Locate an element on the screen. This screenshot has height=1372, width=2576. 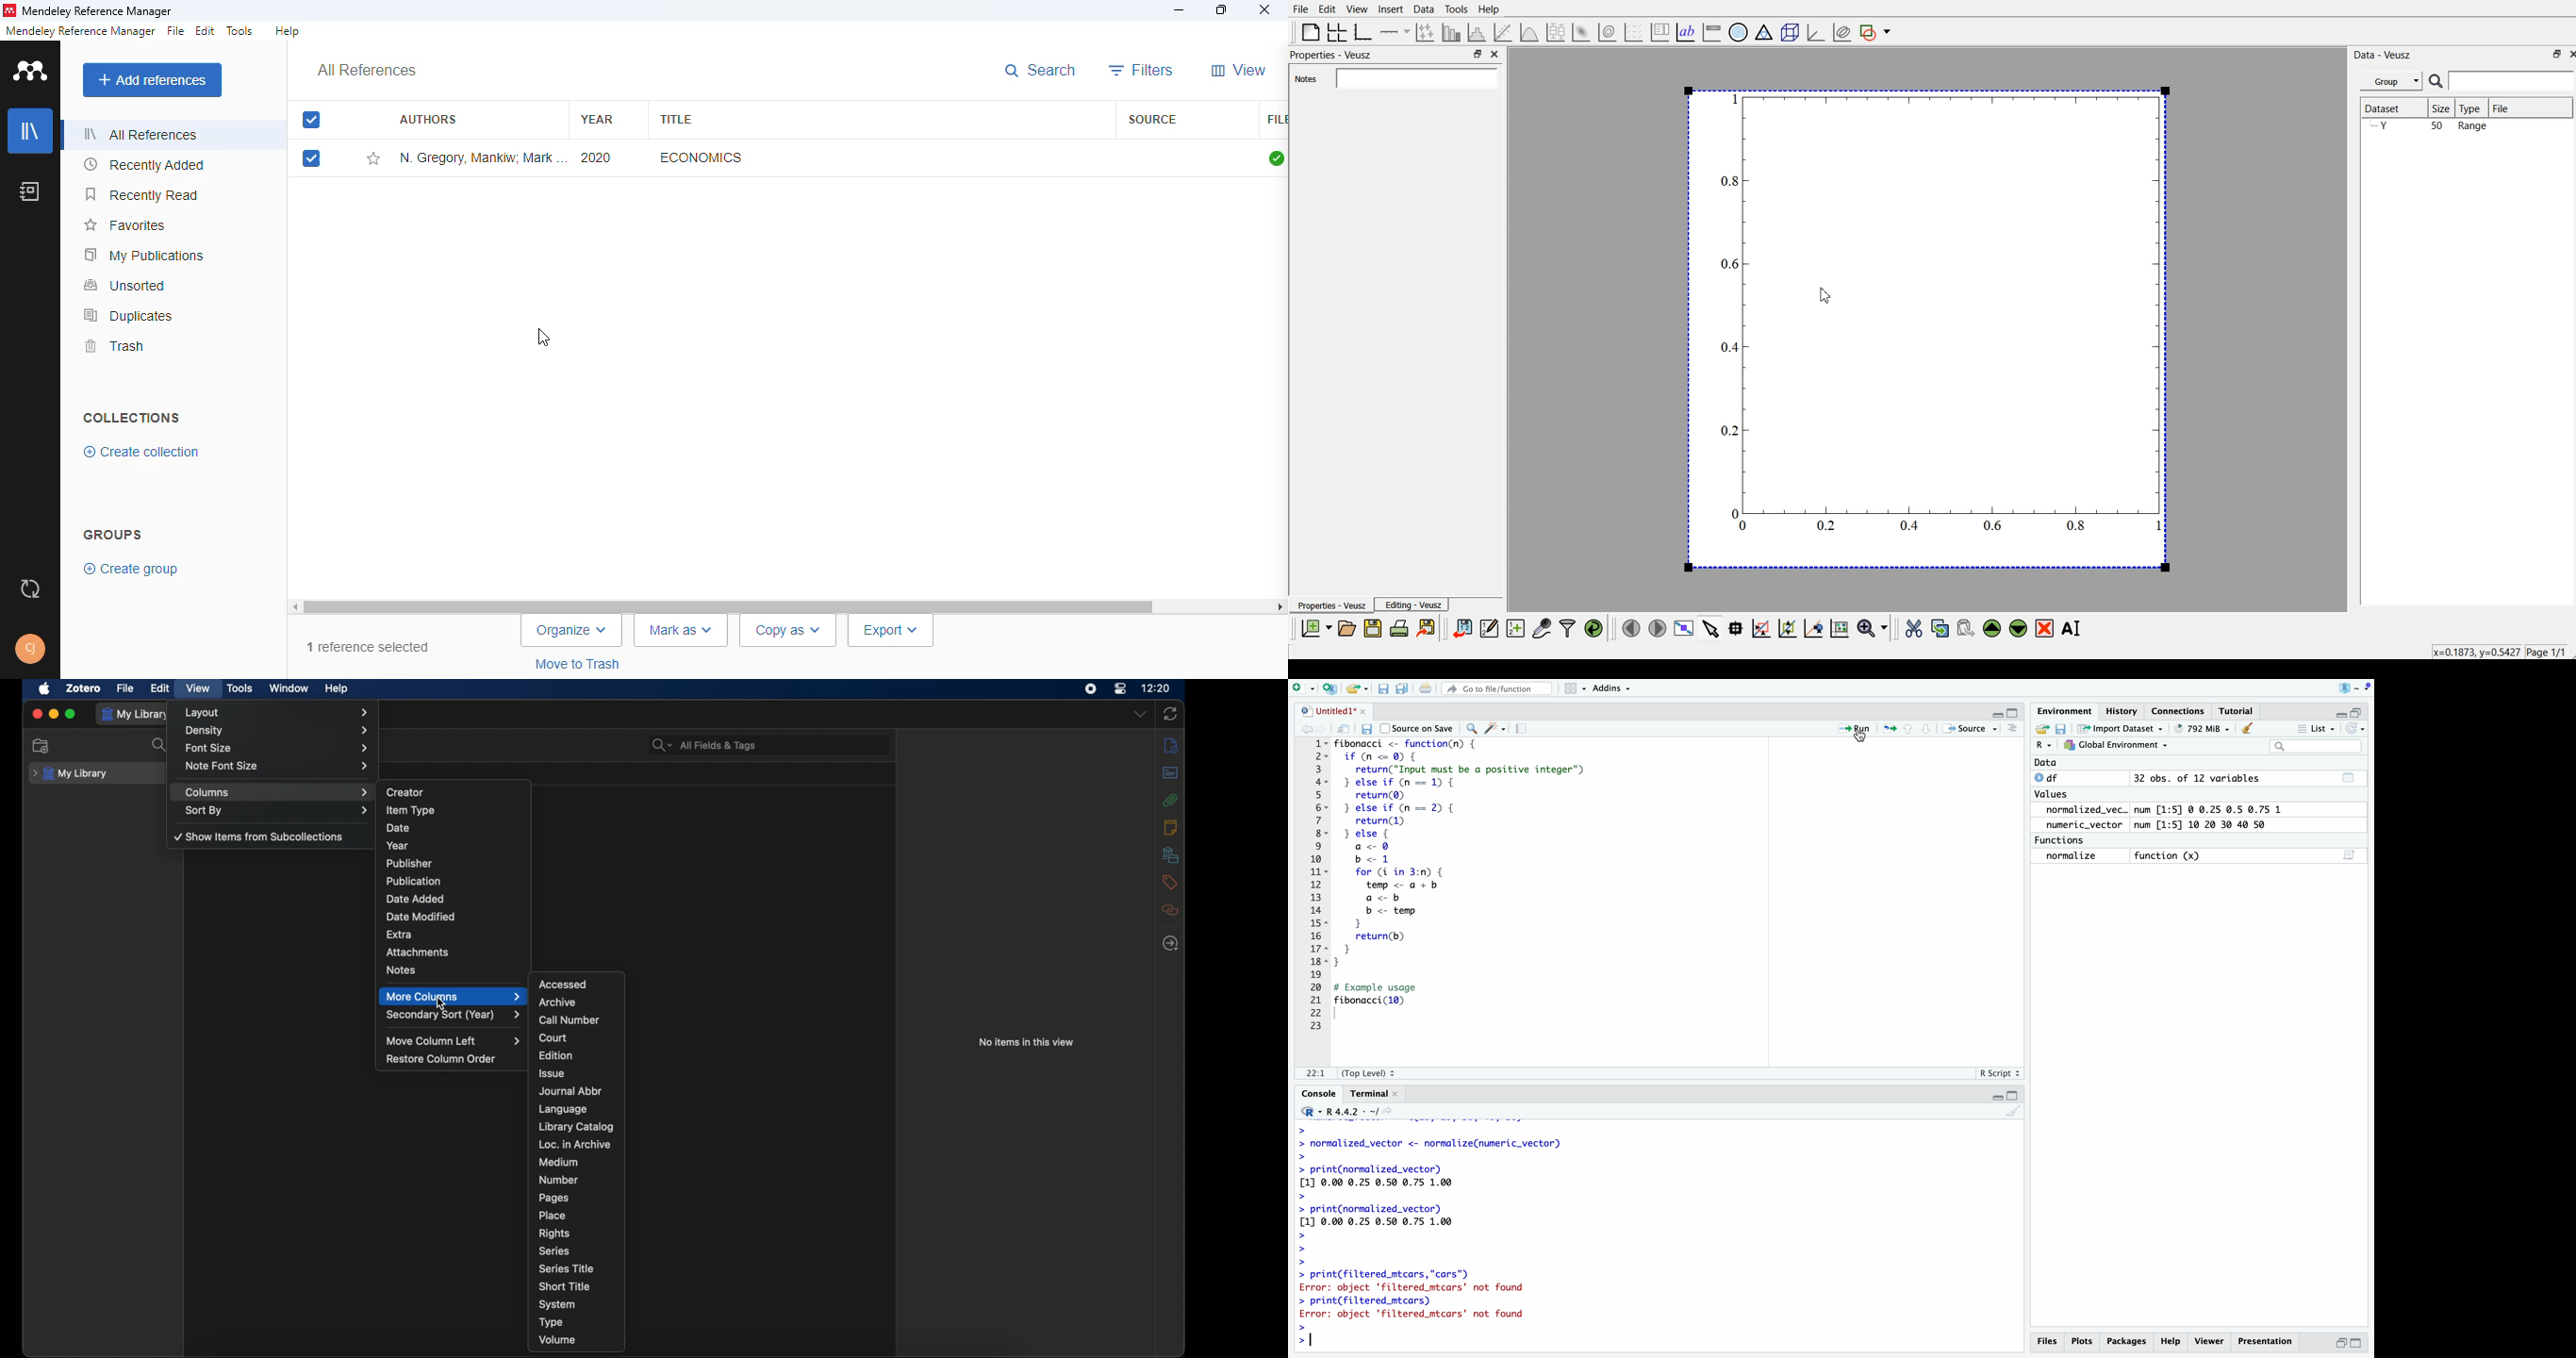
density is located at coordinates (278, 731).